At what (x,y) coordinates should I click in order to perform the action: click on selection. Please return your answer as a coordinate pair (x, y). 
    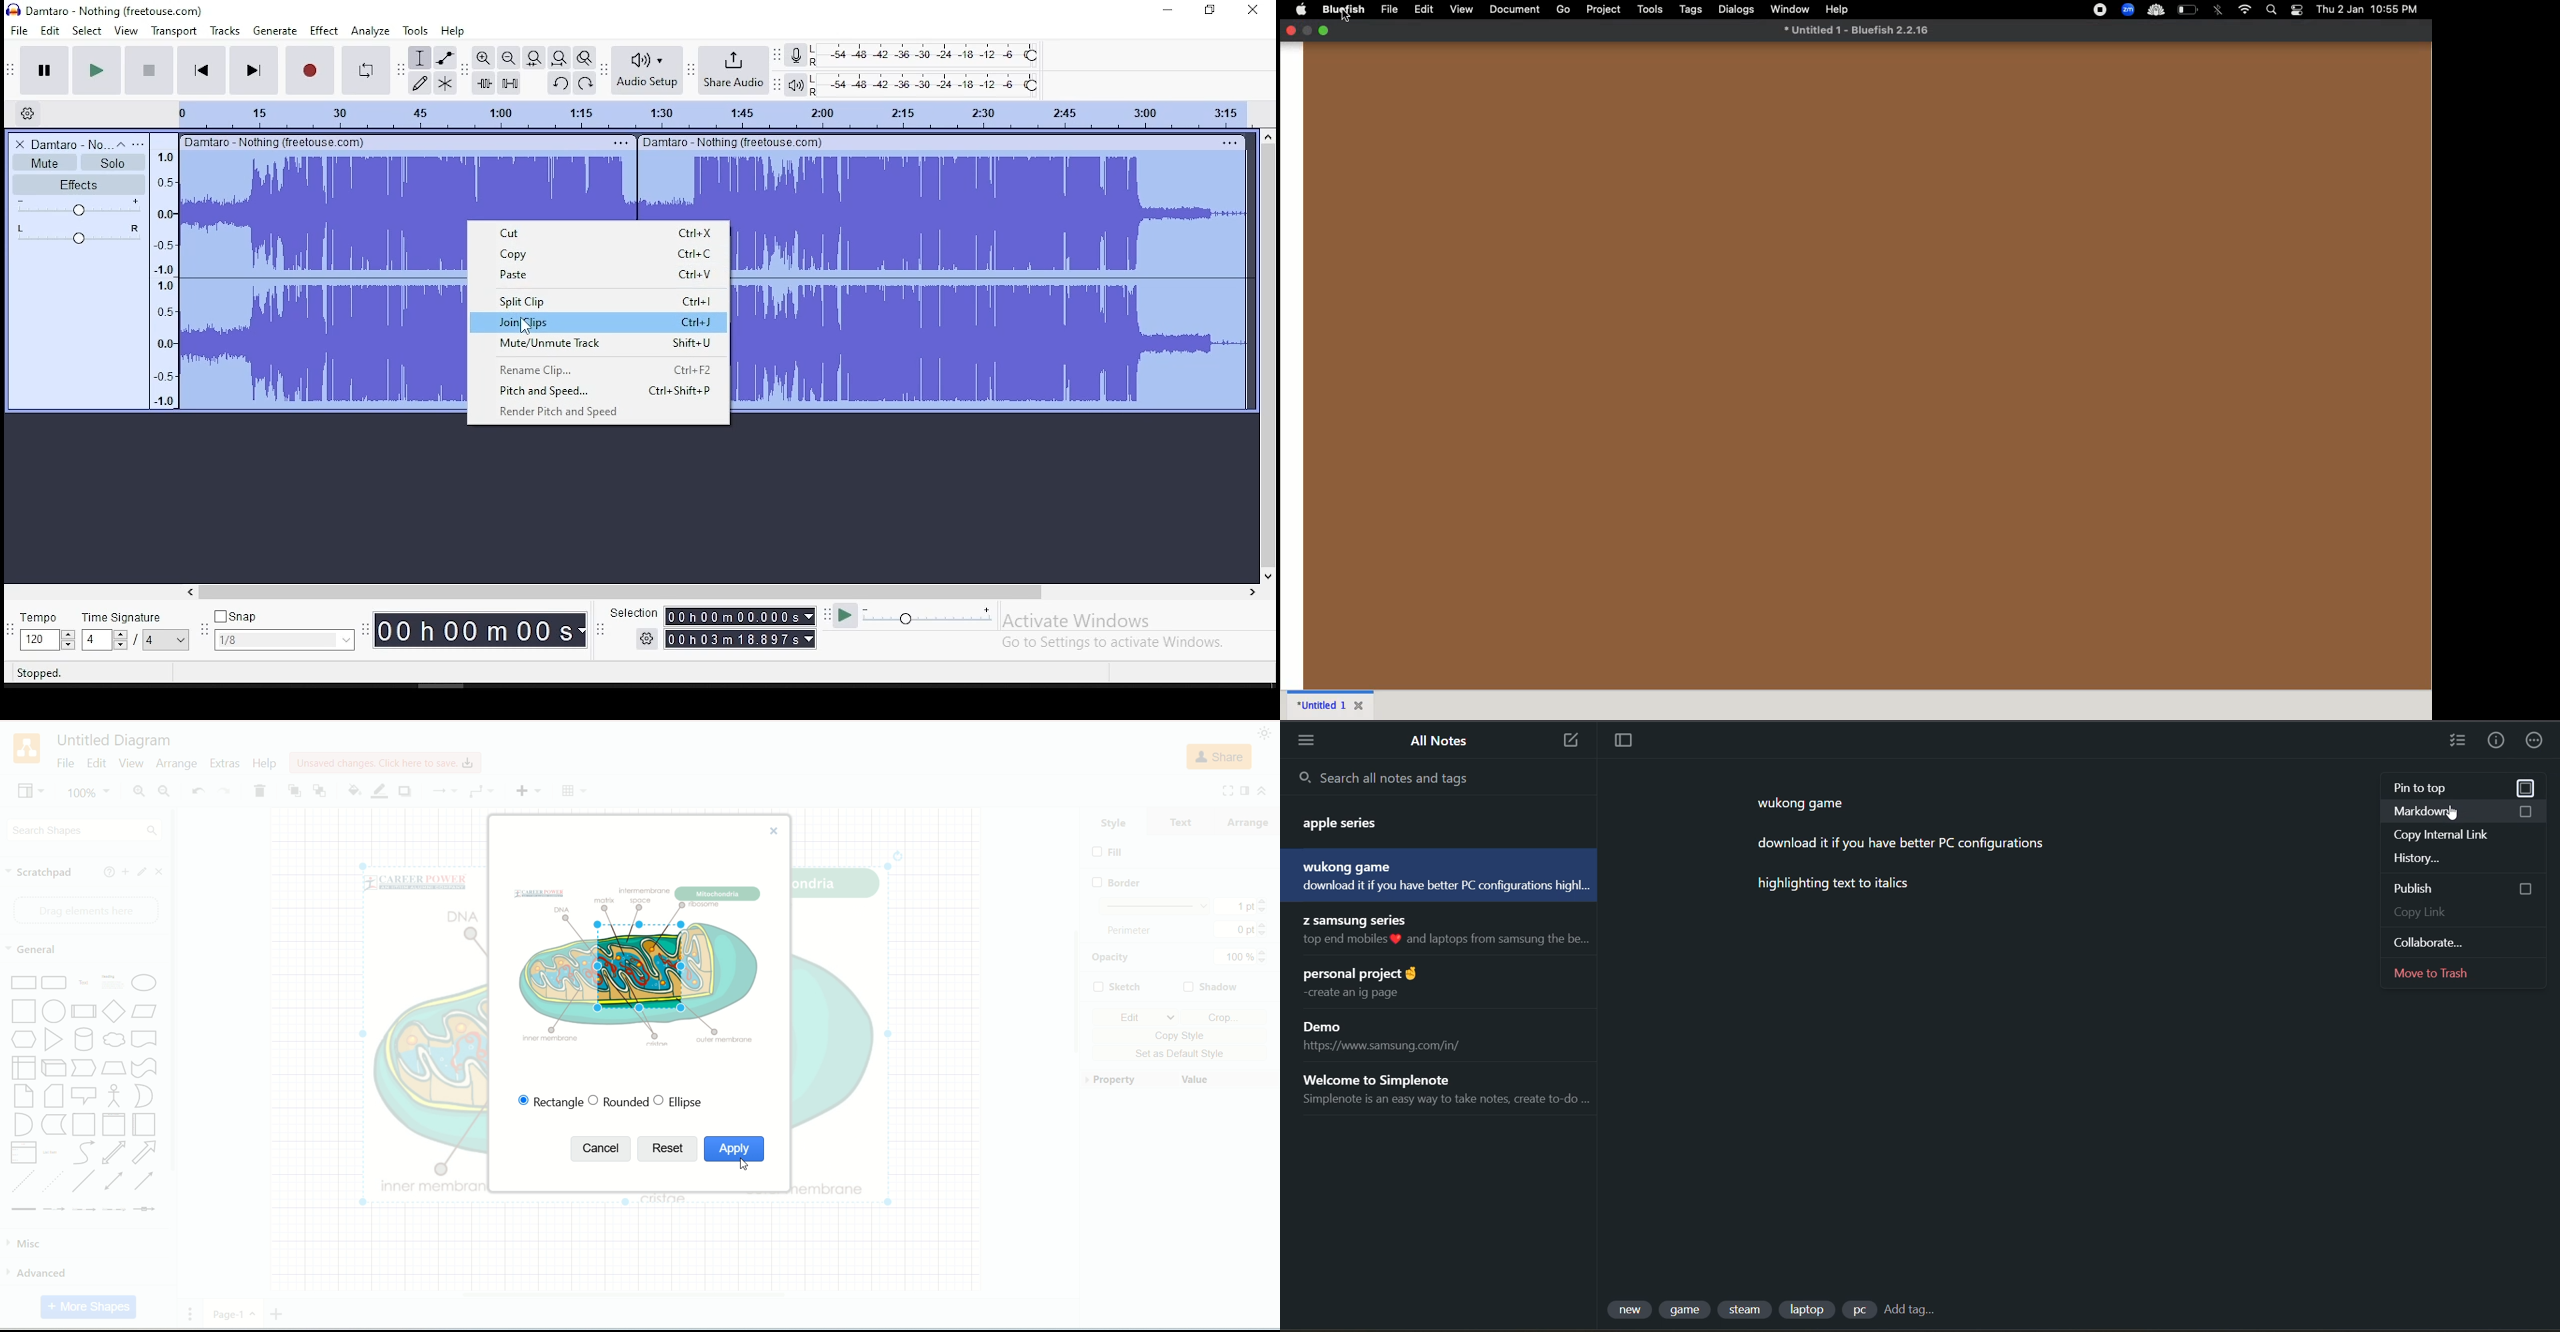
    Looking at the image, I should click on (633, 613).